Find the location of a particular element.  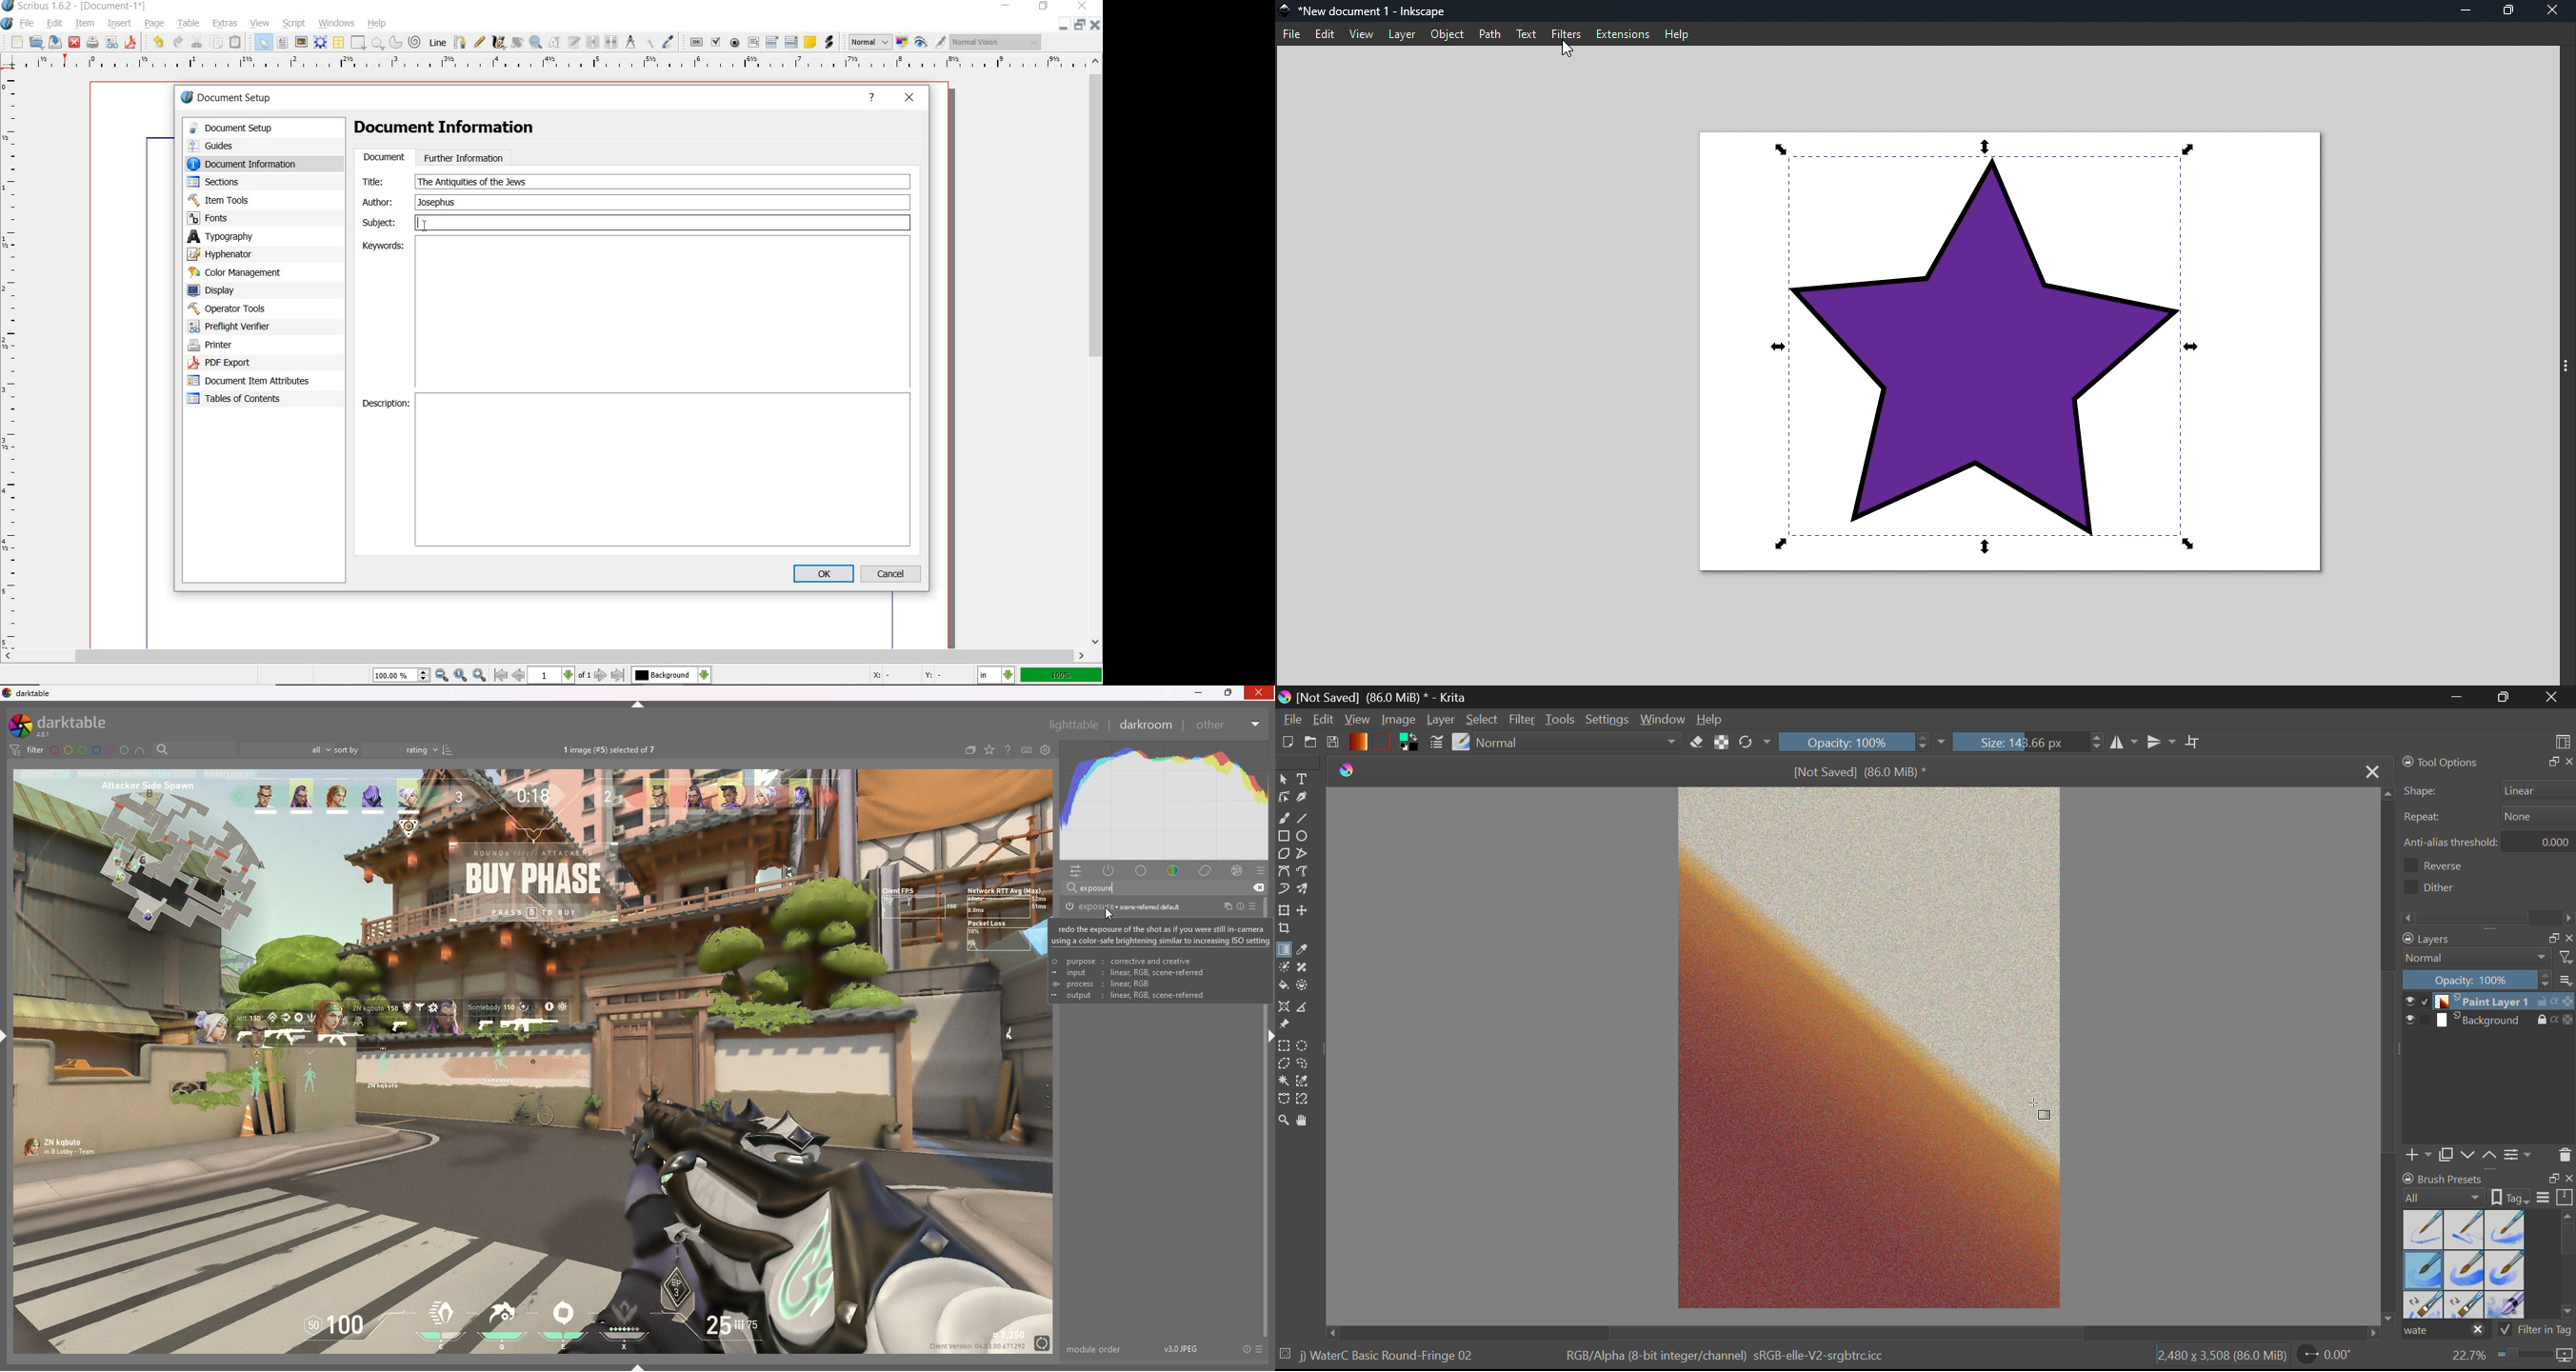

opacity scale is located at coordinates (2477, 979).